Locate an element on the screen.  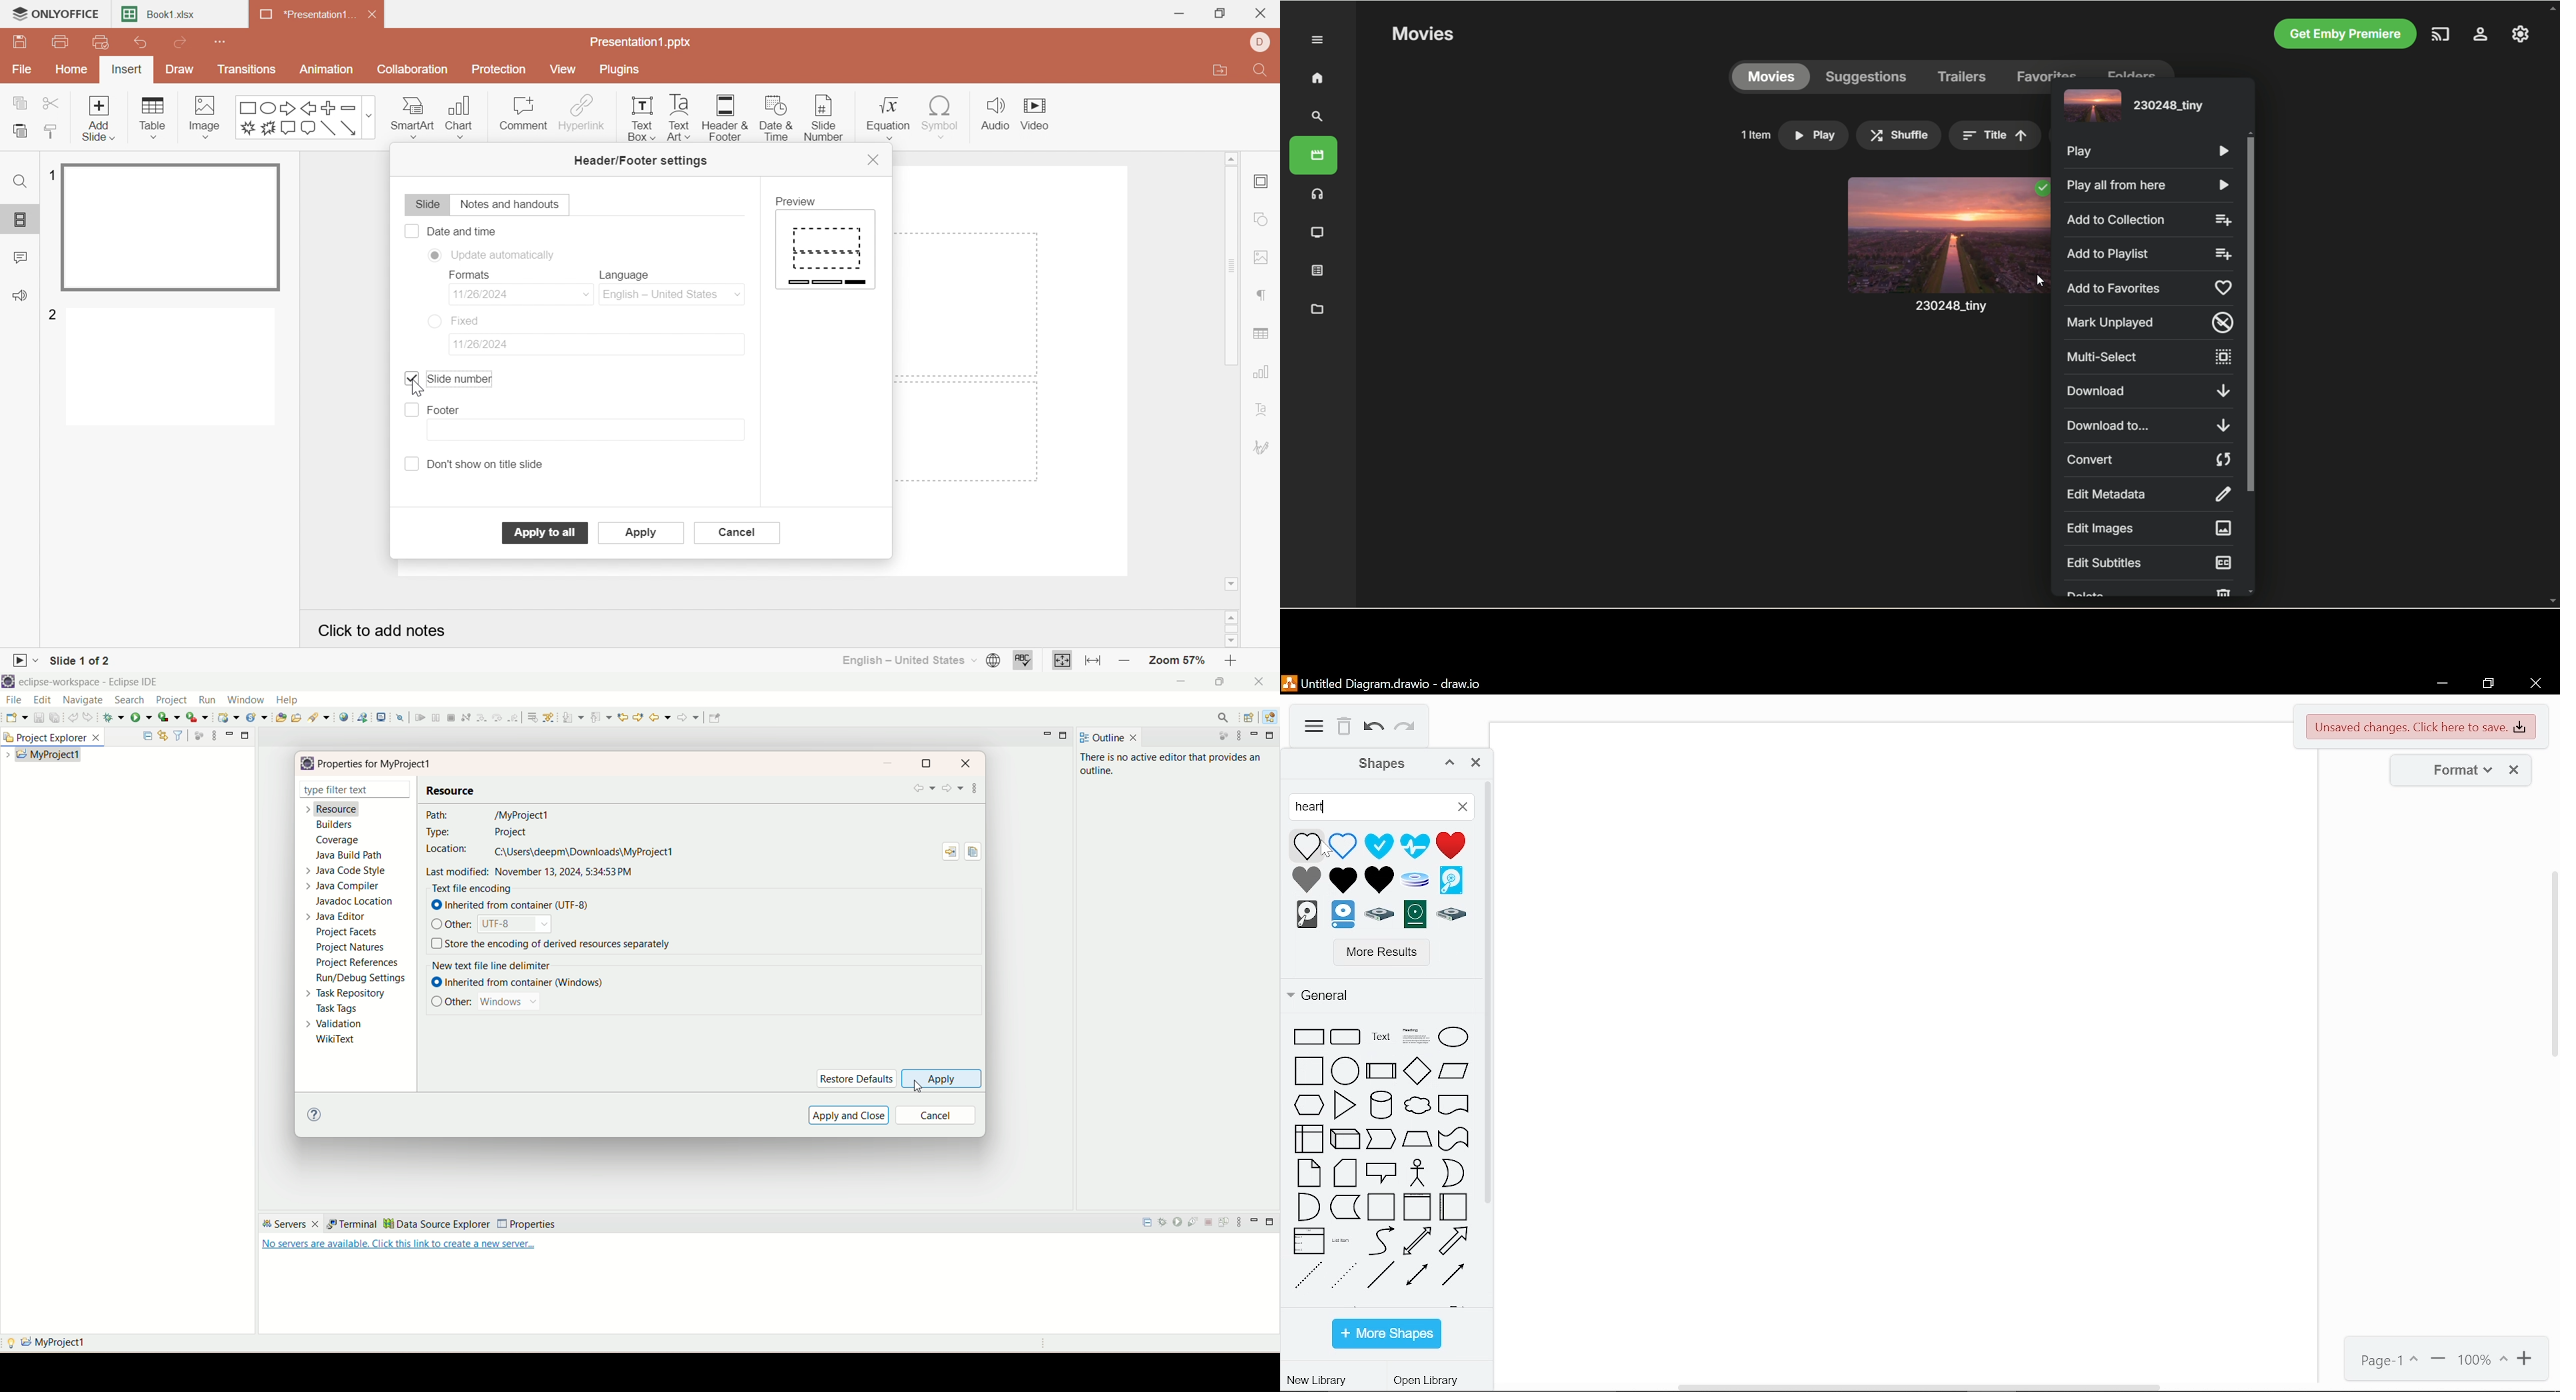
Draw is located at coordinates (177, 69).